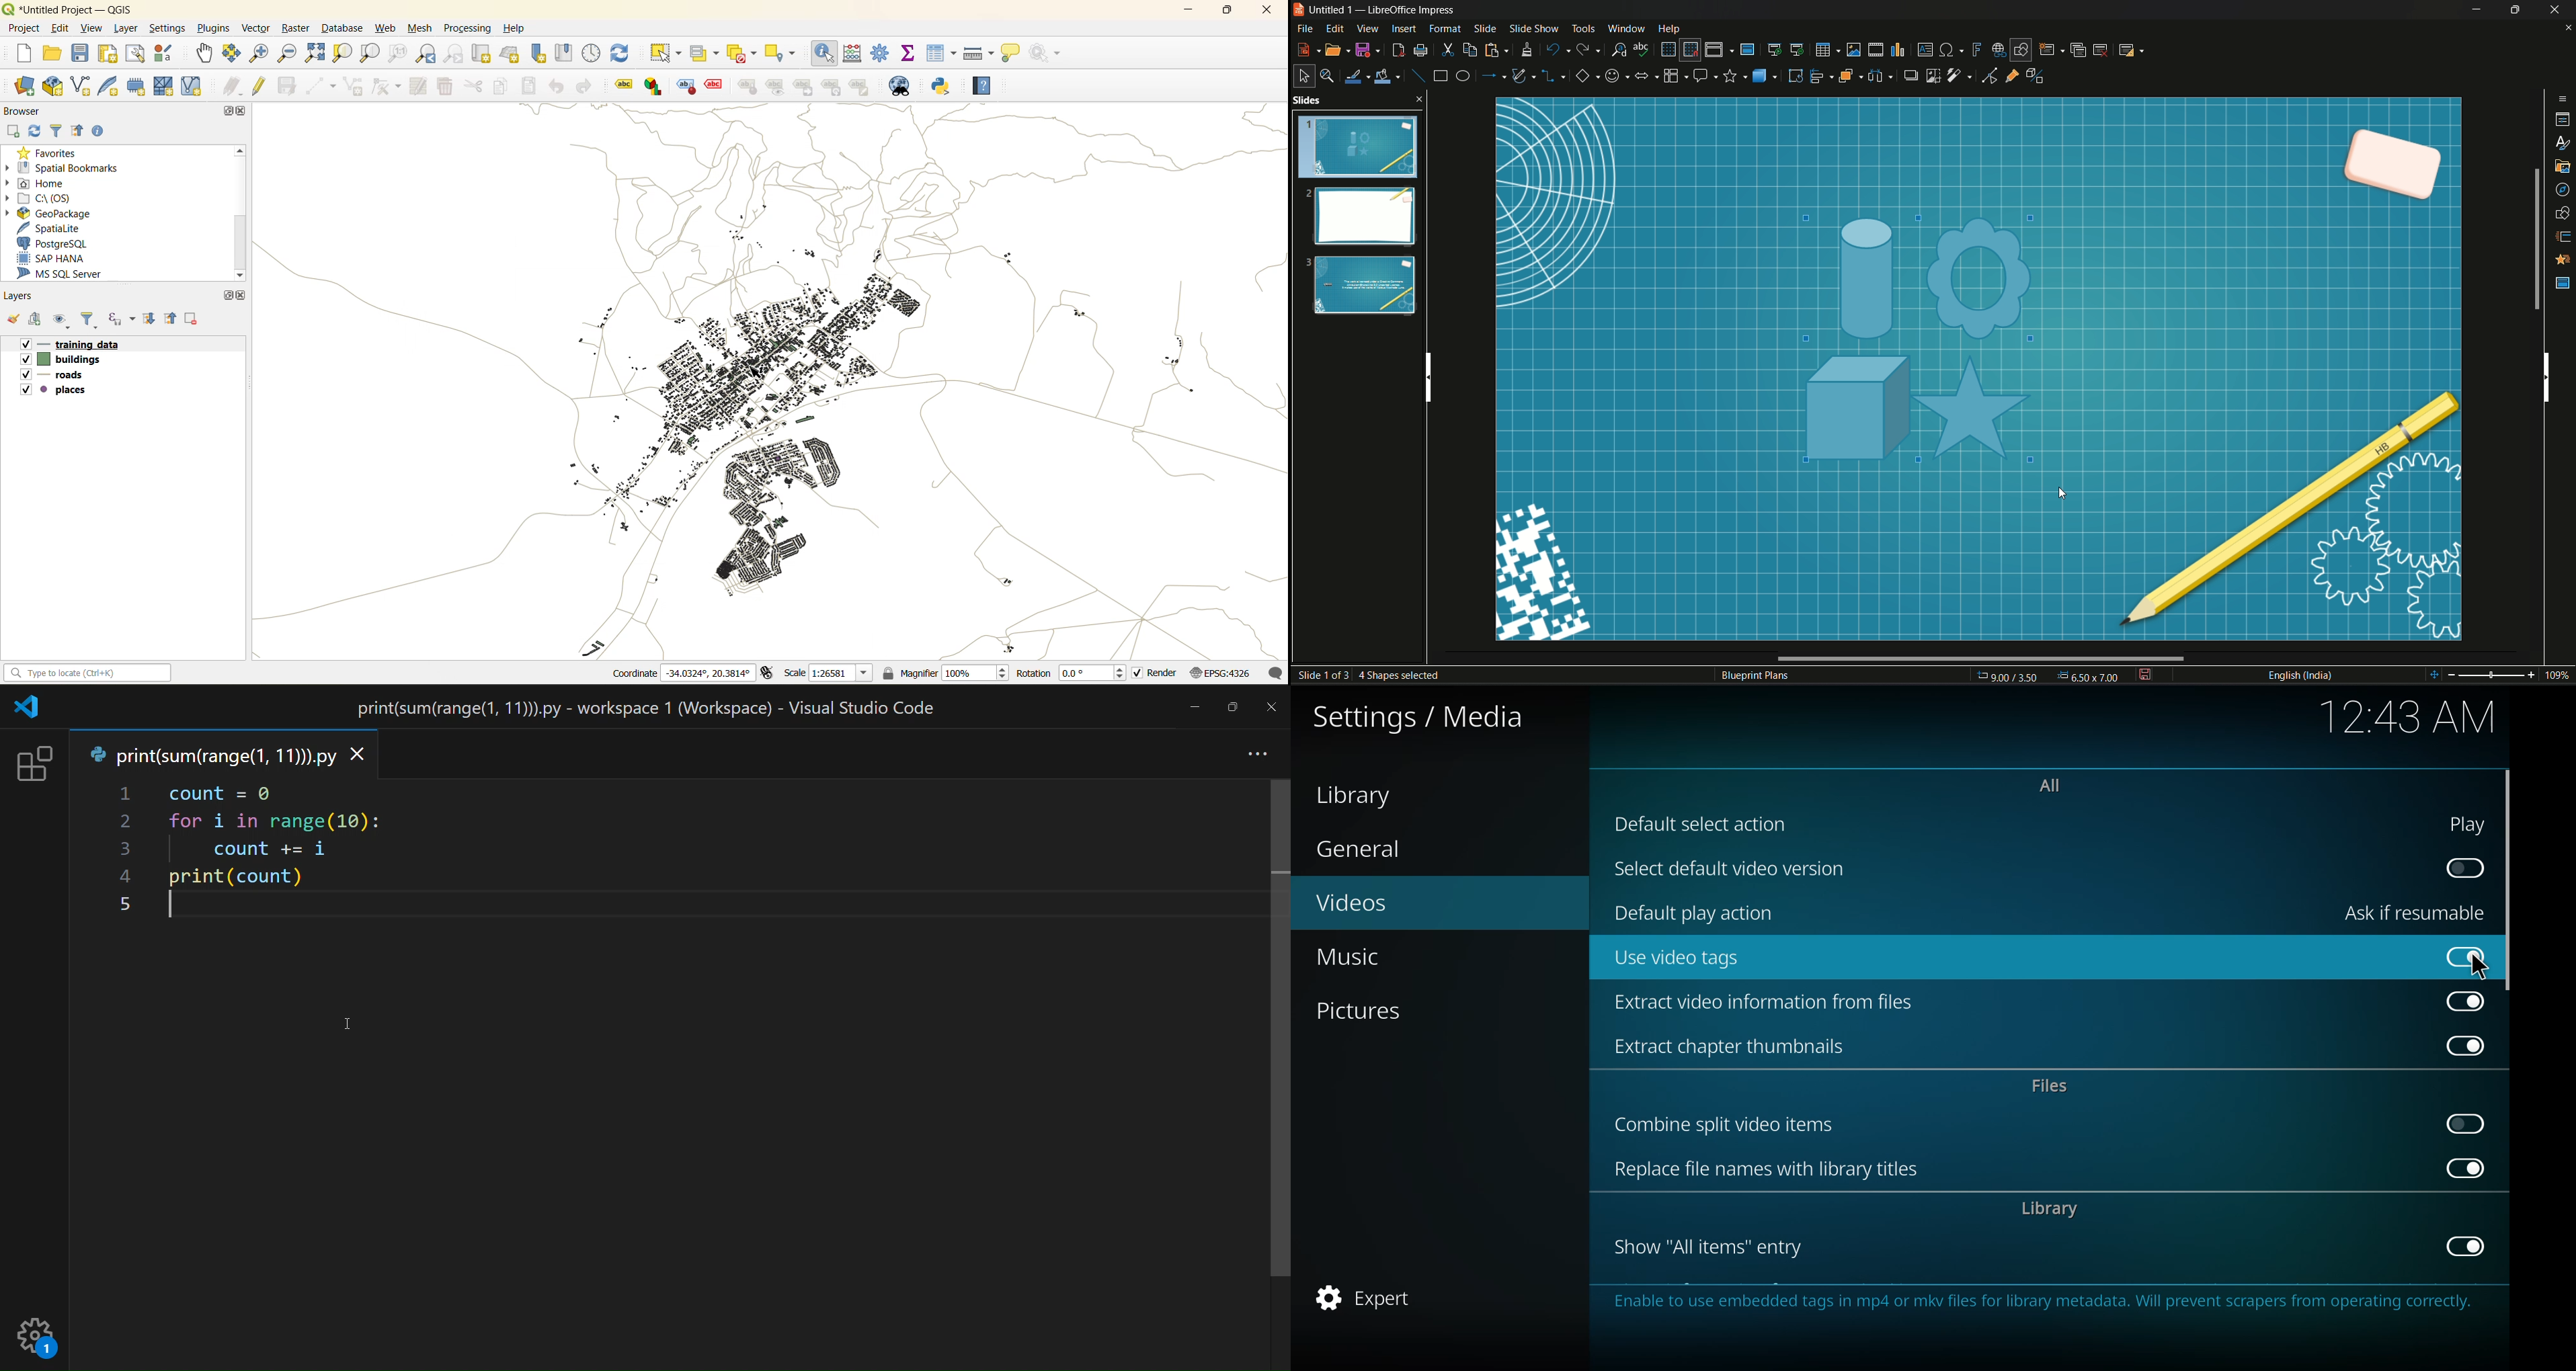 The height and width of the screenshot is (1372, 2576). What do you see at coordinates (28, 708) in the screenshot?
I see `logo` at bounding box center [28, 708].